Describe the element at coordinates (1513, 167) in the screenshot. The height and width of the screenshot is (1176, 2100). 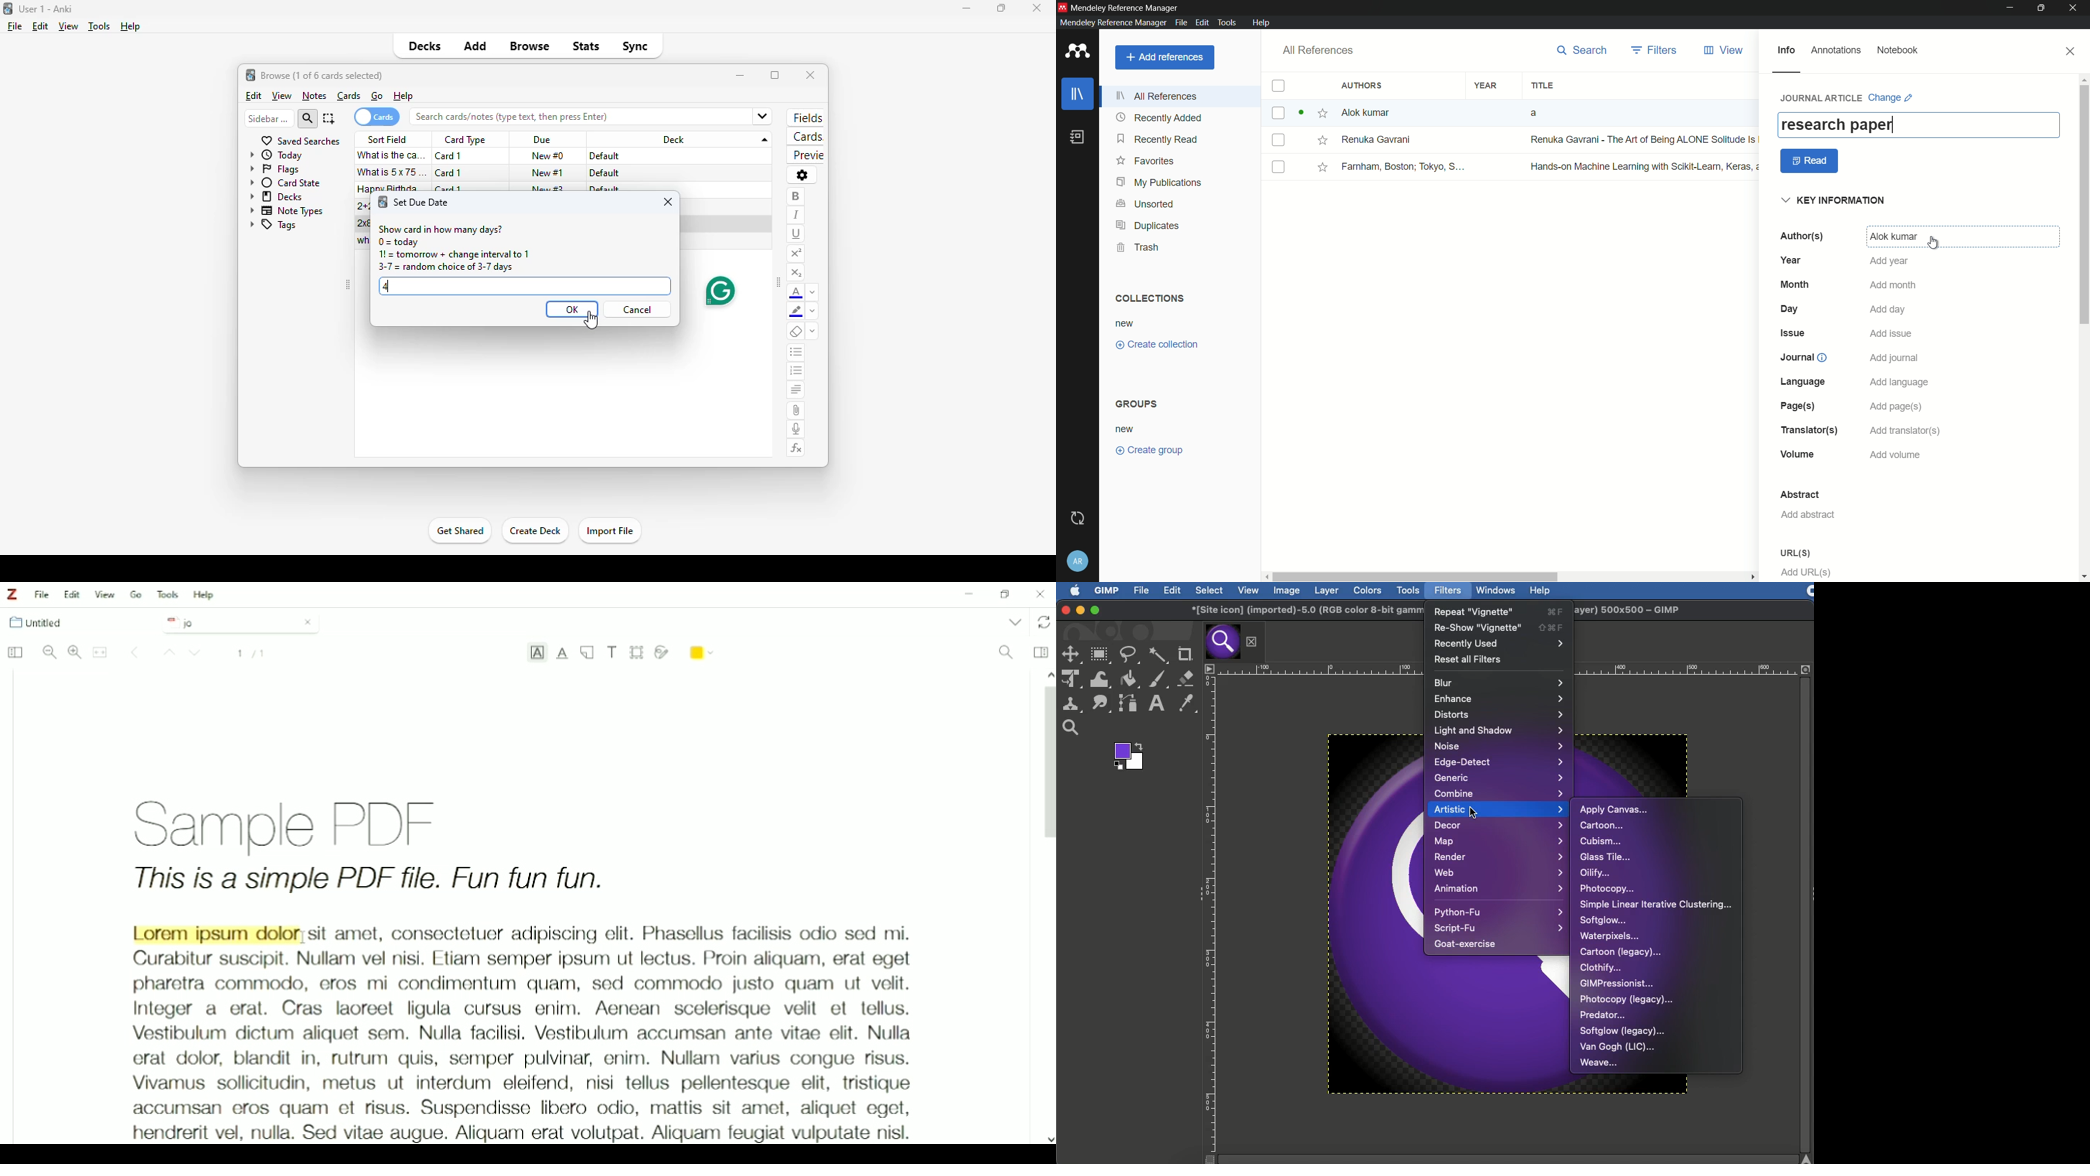
I see `book-3` at that location.